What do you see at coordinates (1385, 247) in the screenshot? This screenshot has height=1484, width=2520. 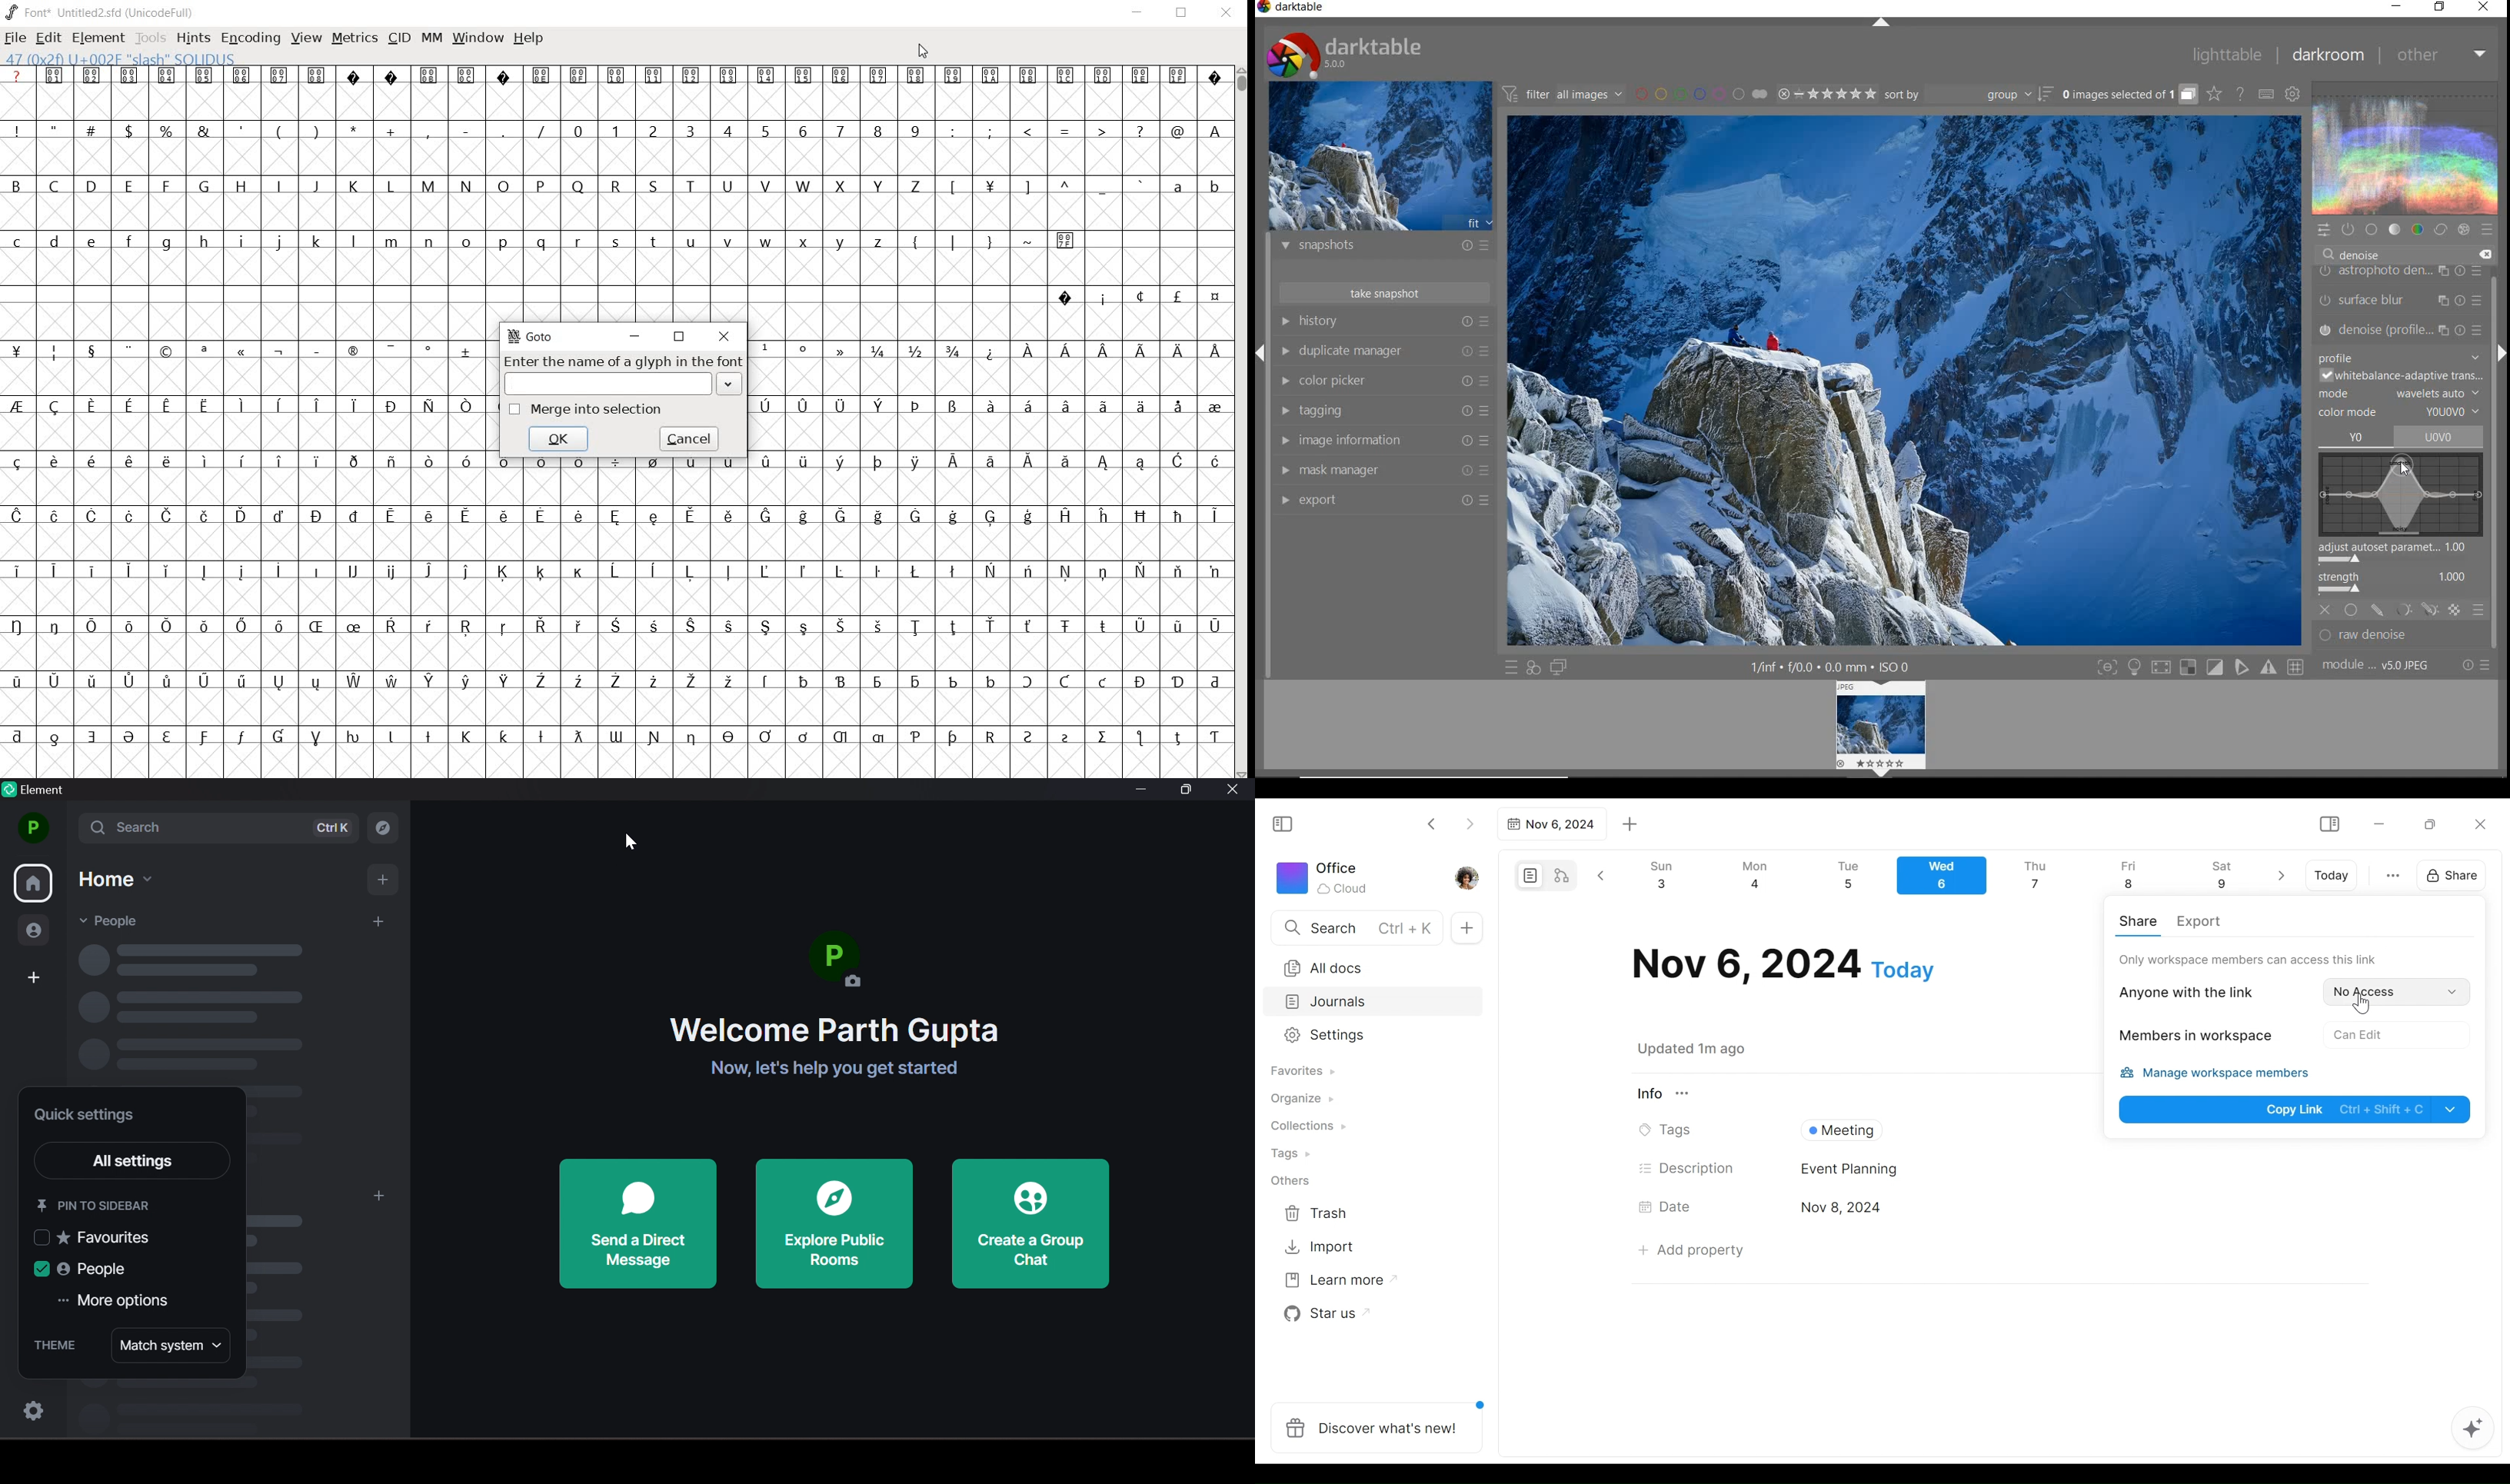 I see `snapshots` at bounding box center [1385, 247].